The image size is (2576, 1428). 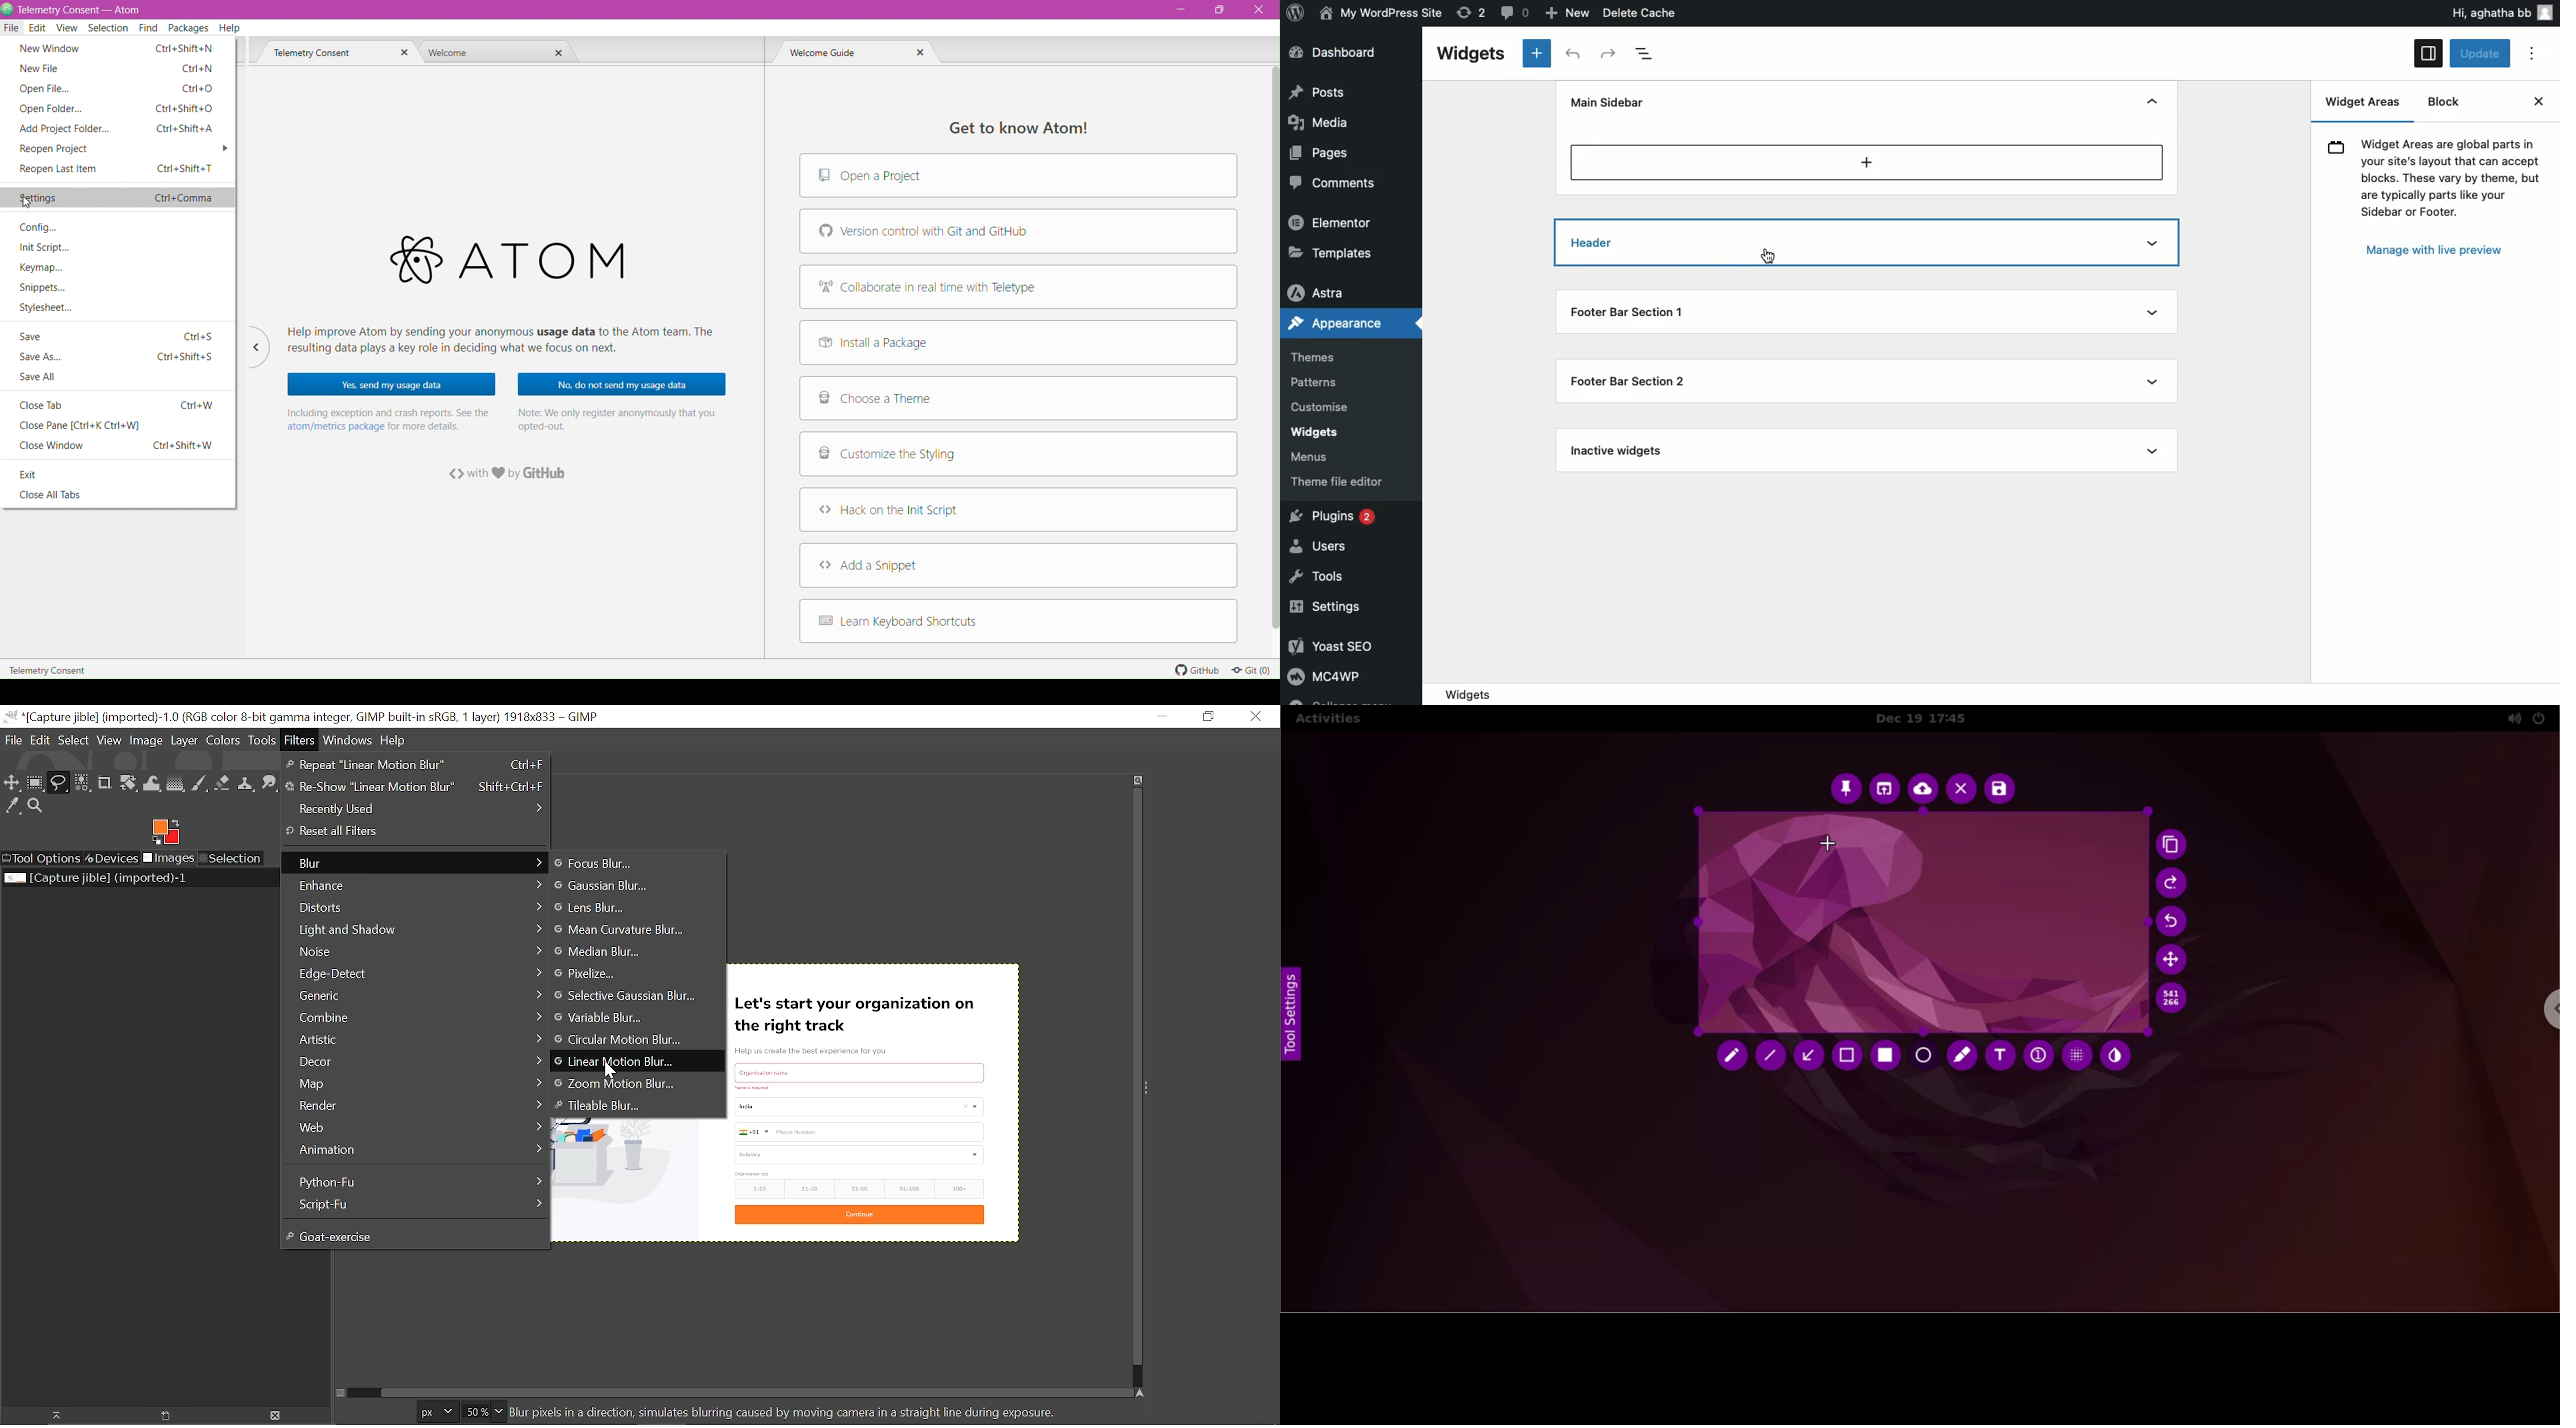 I want to click on Sidebar, so click(x=2428, y=53).